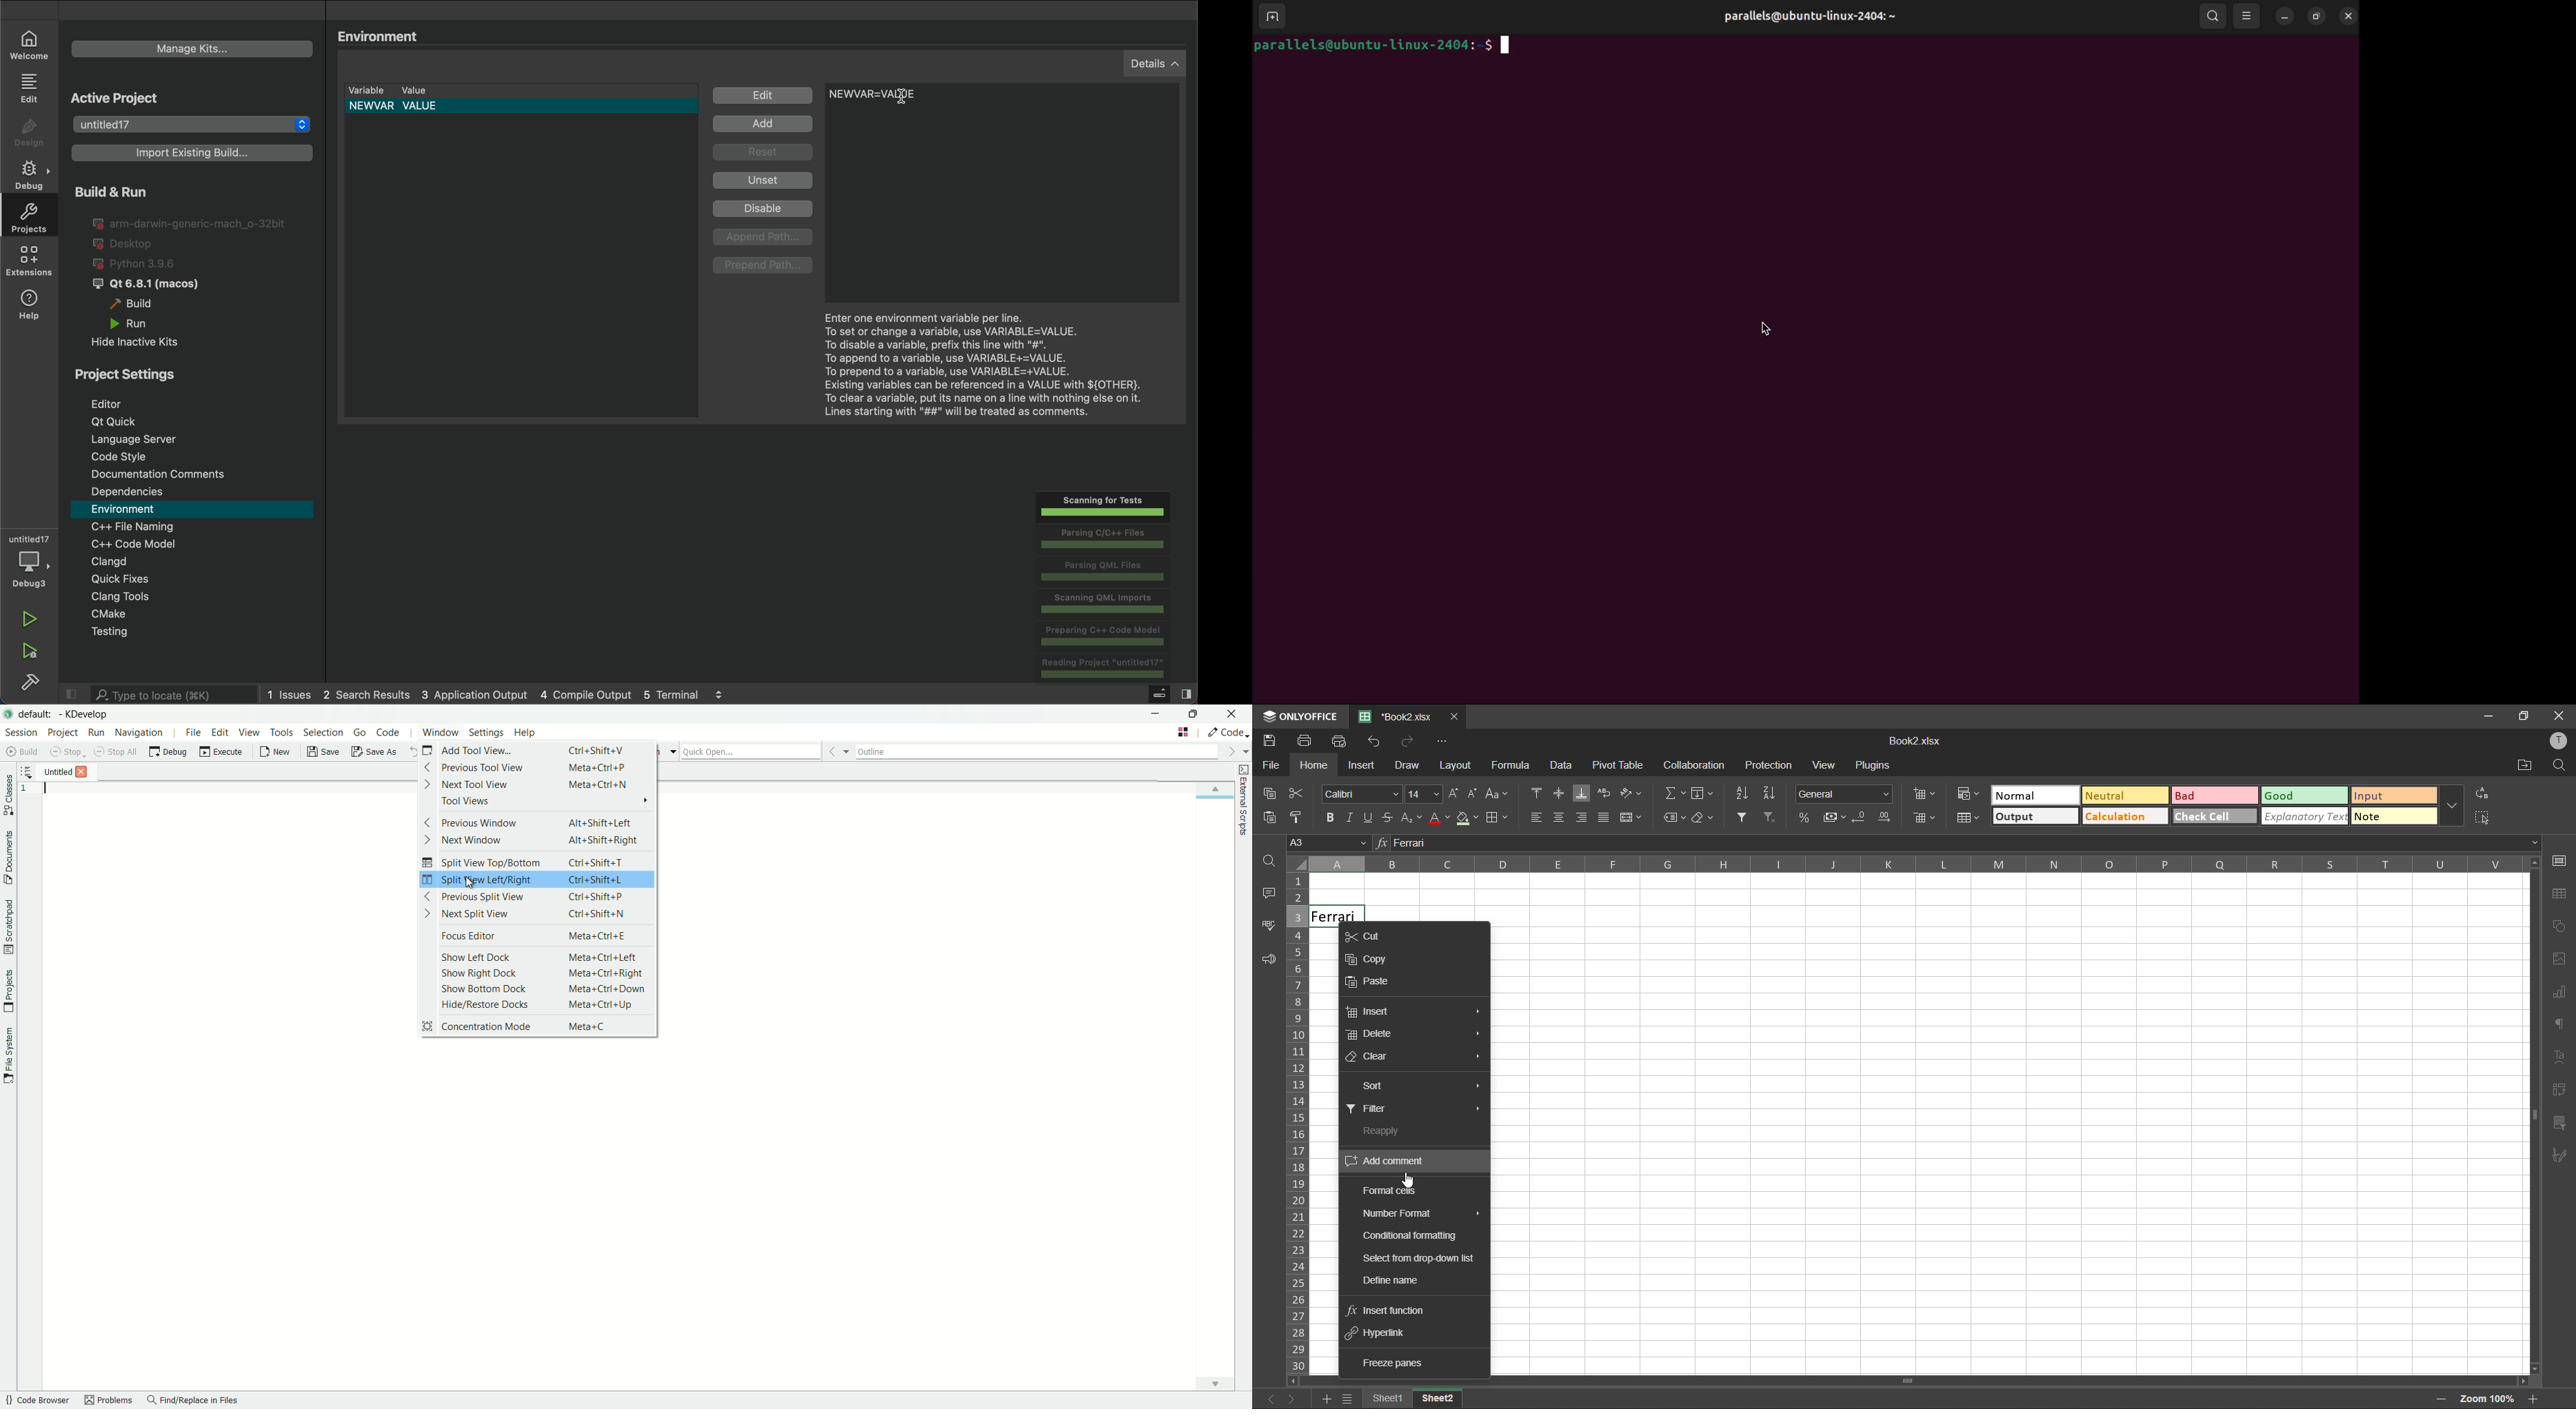 Image resolution: width=2576 pixels, height=1428 pixels. What do you see at coordinates (167, 98) in the screenshot?
I see `Active Project` at bounding box center [167, 98].